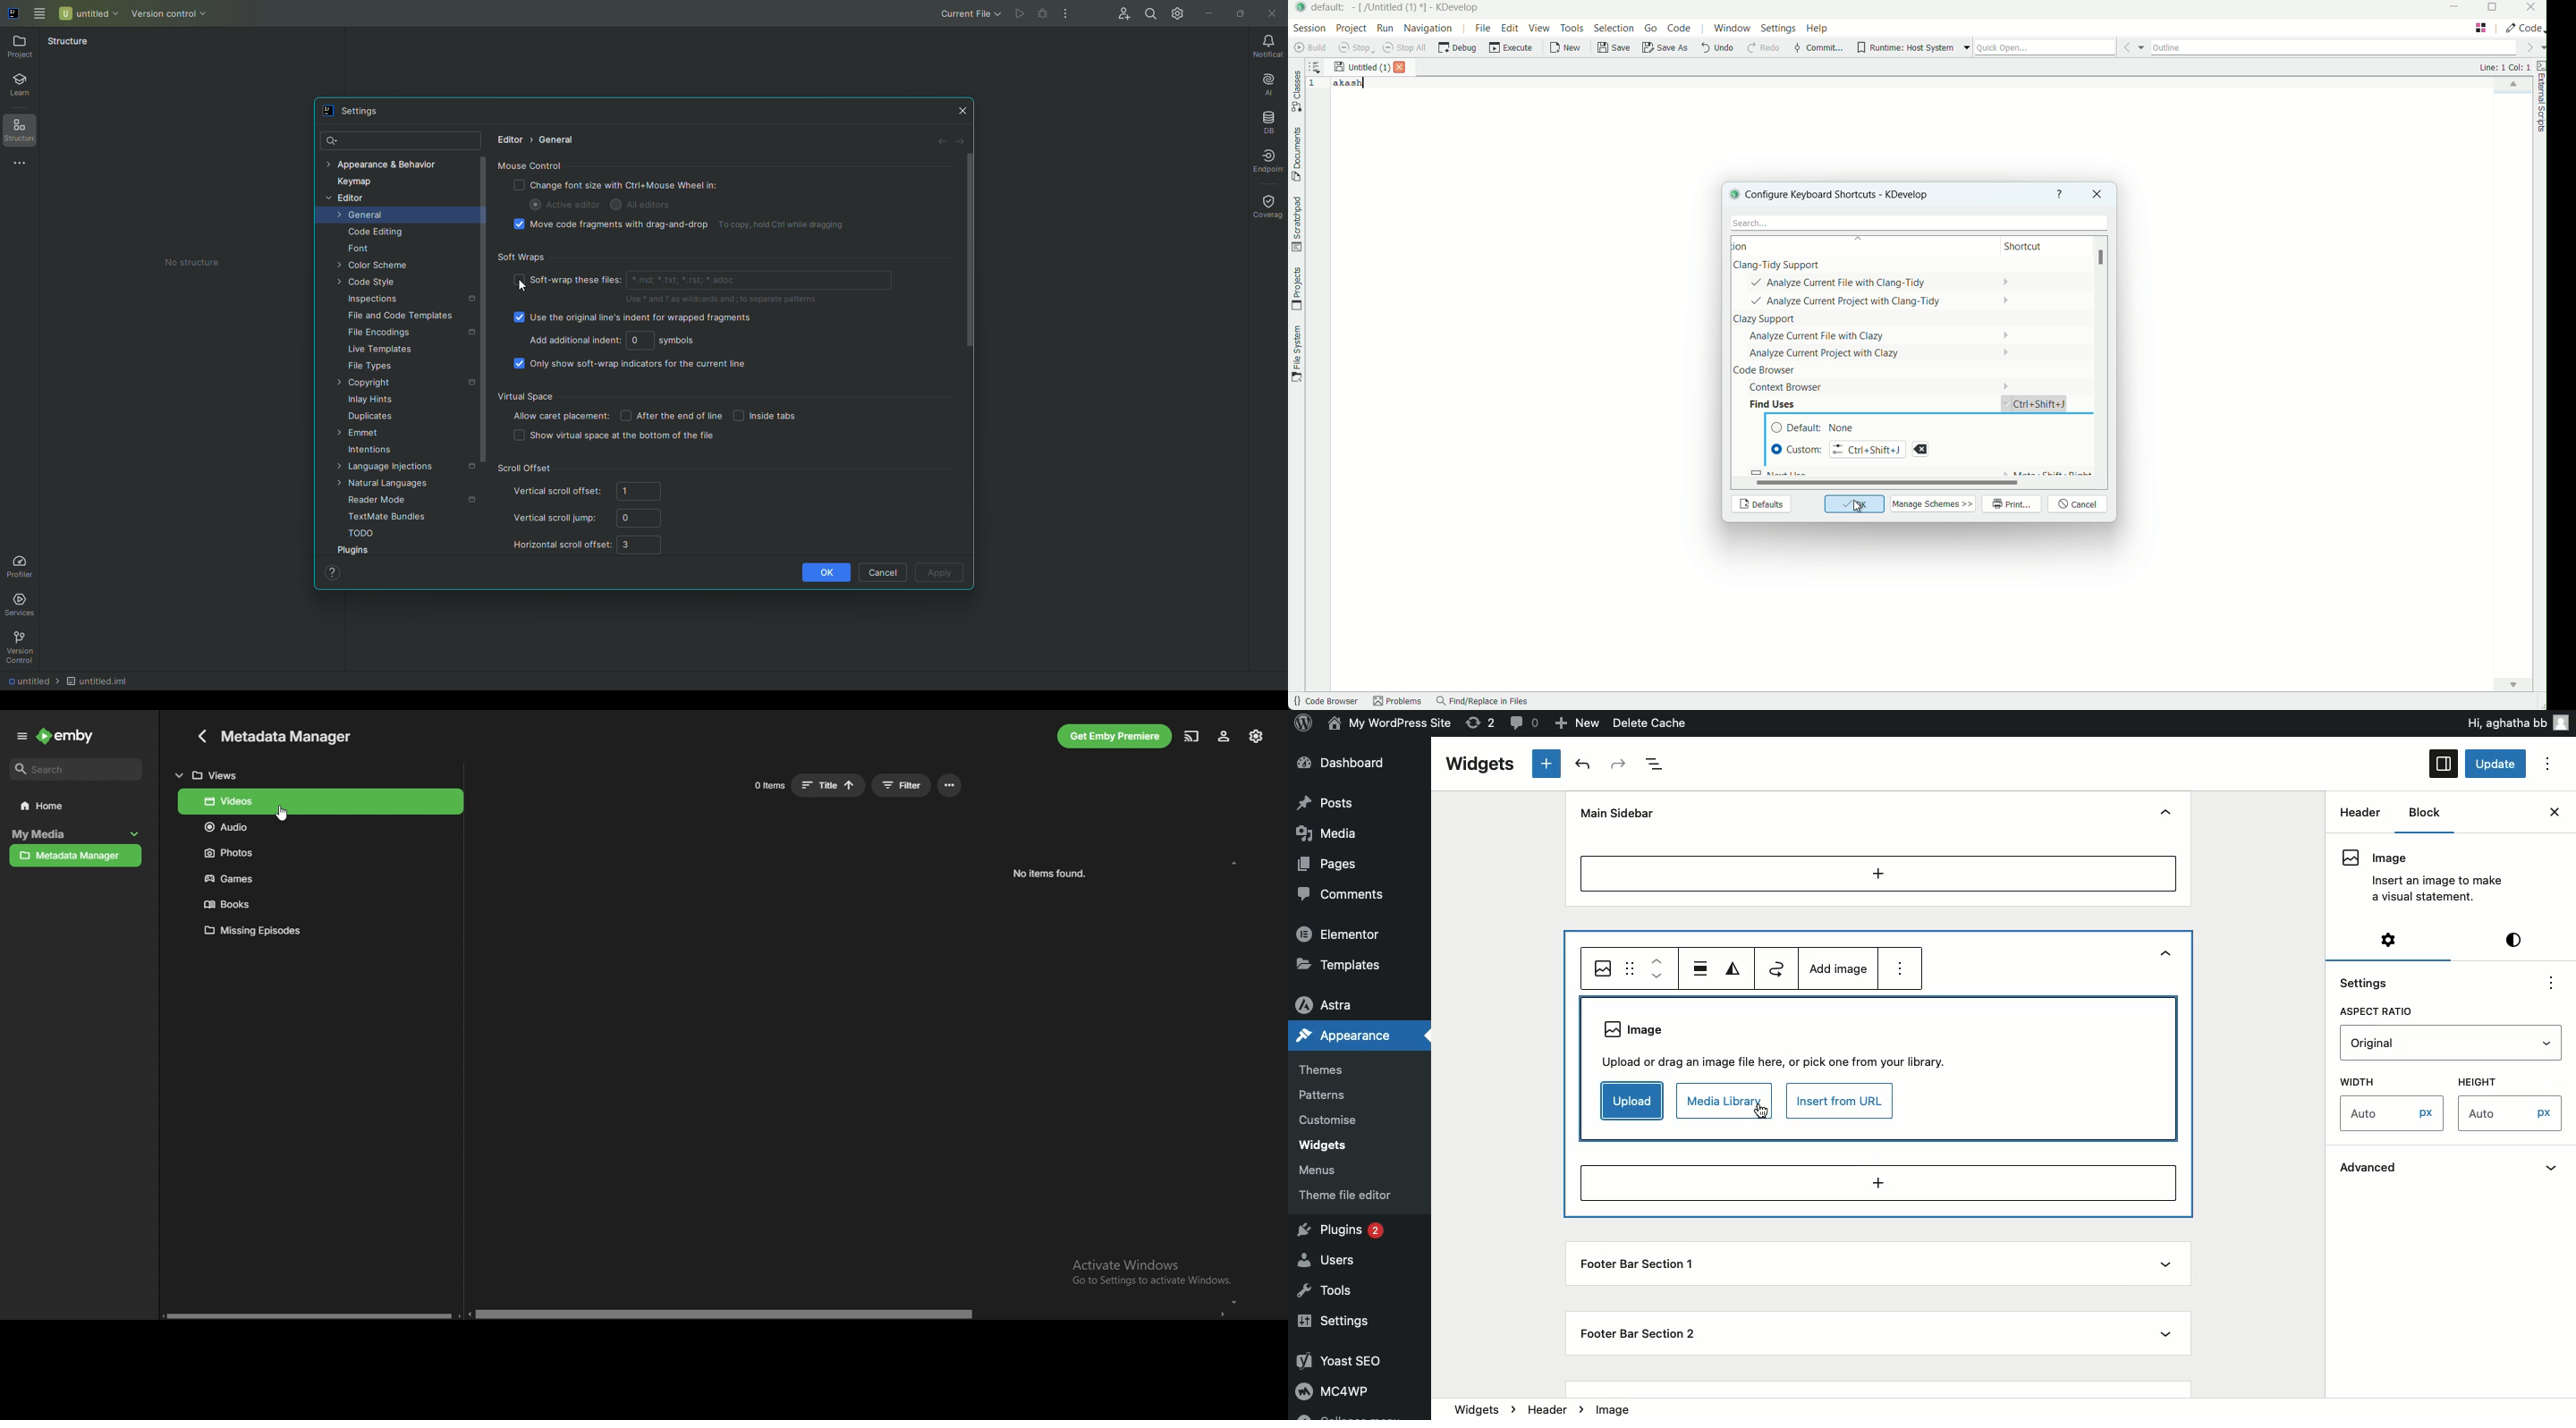 The image size is (2576, 1428). Describe the element at coordinates (510, 139) in the screenshot. I see `Editor` at that location.